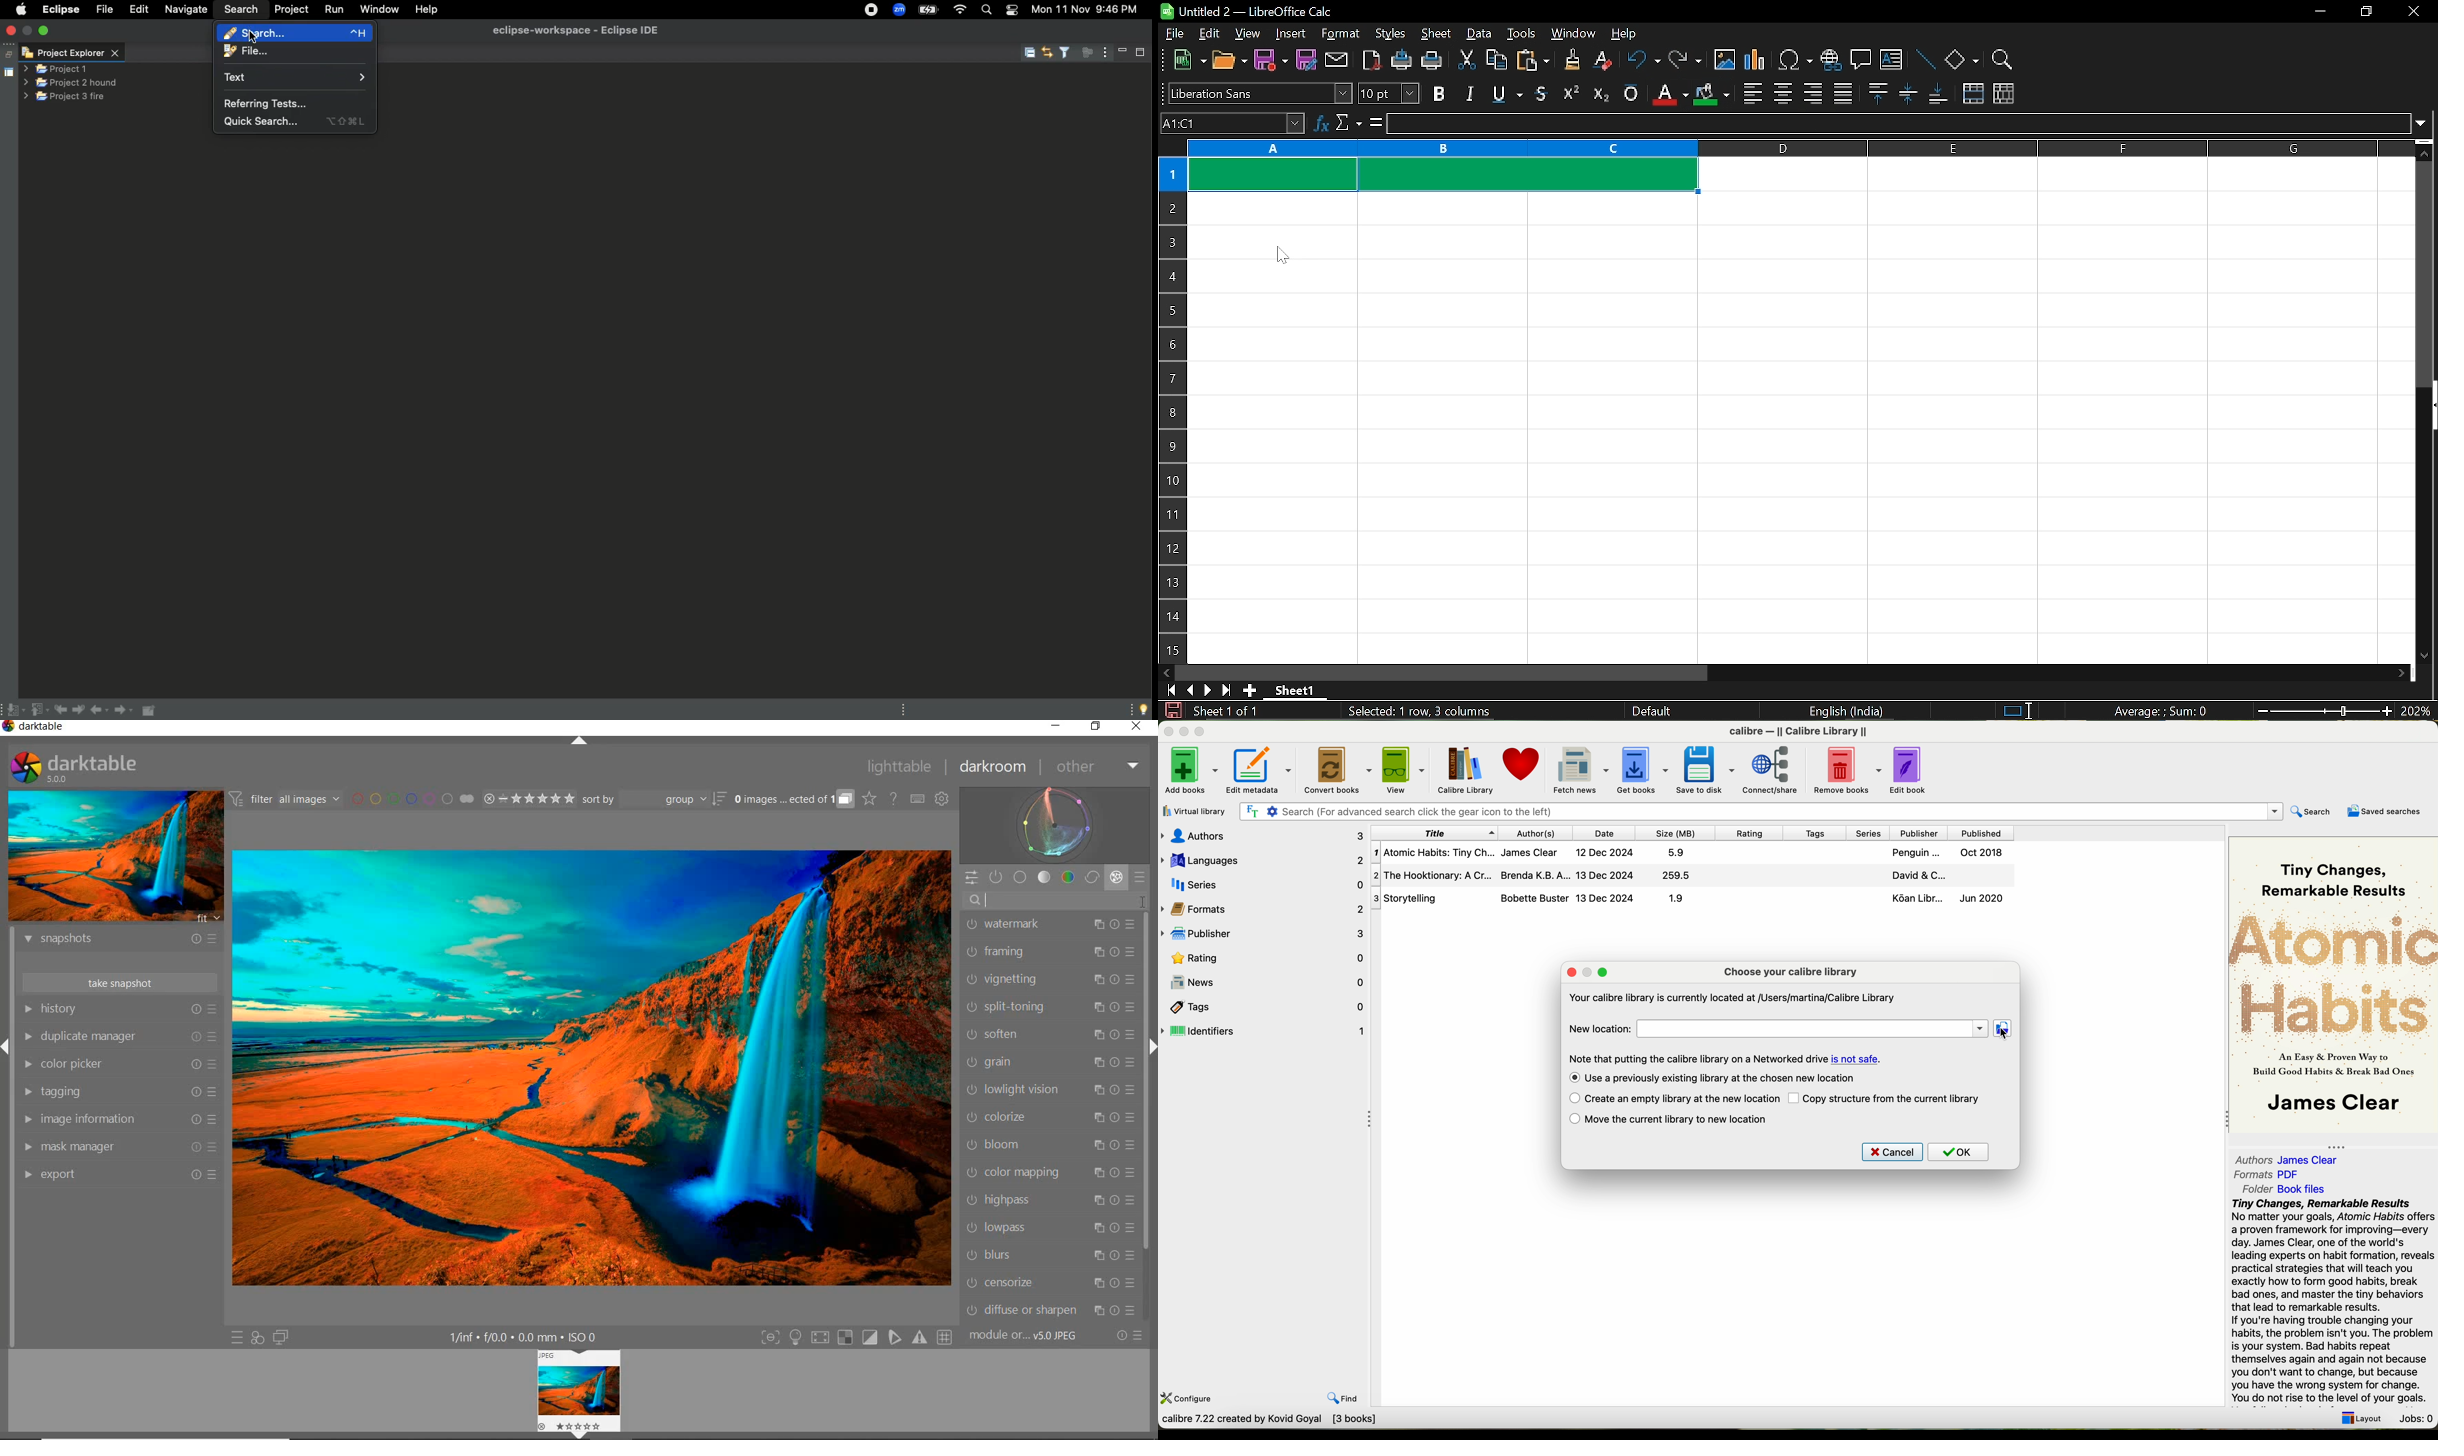  What do you see at coordinates (1761, 811) in the screenshot?
I see `Search (For advanced search click the gear icon to the left) ` at bounding box center [1761, 811].